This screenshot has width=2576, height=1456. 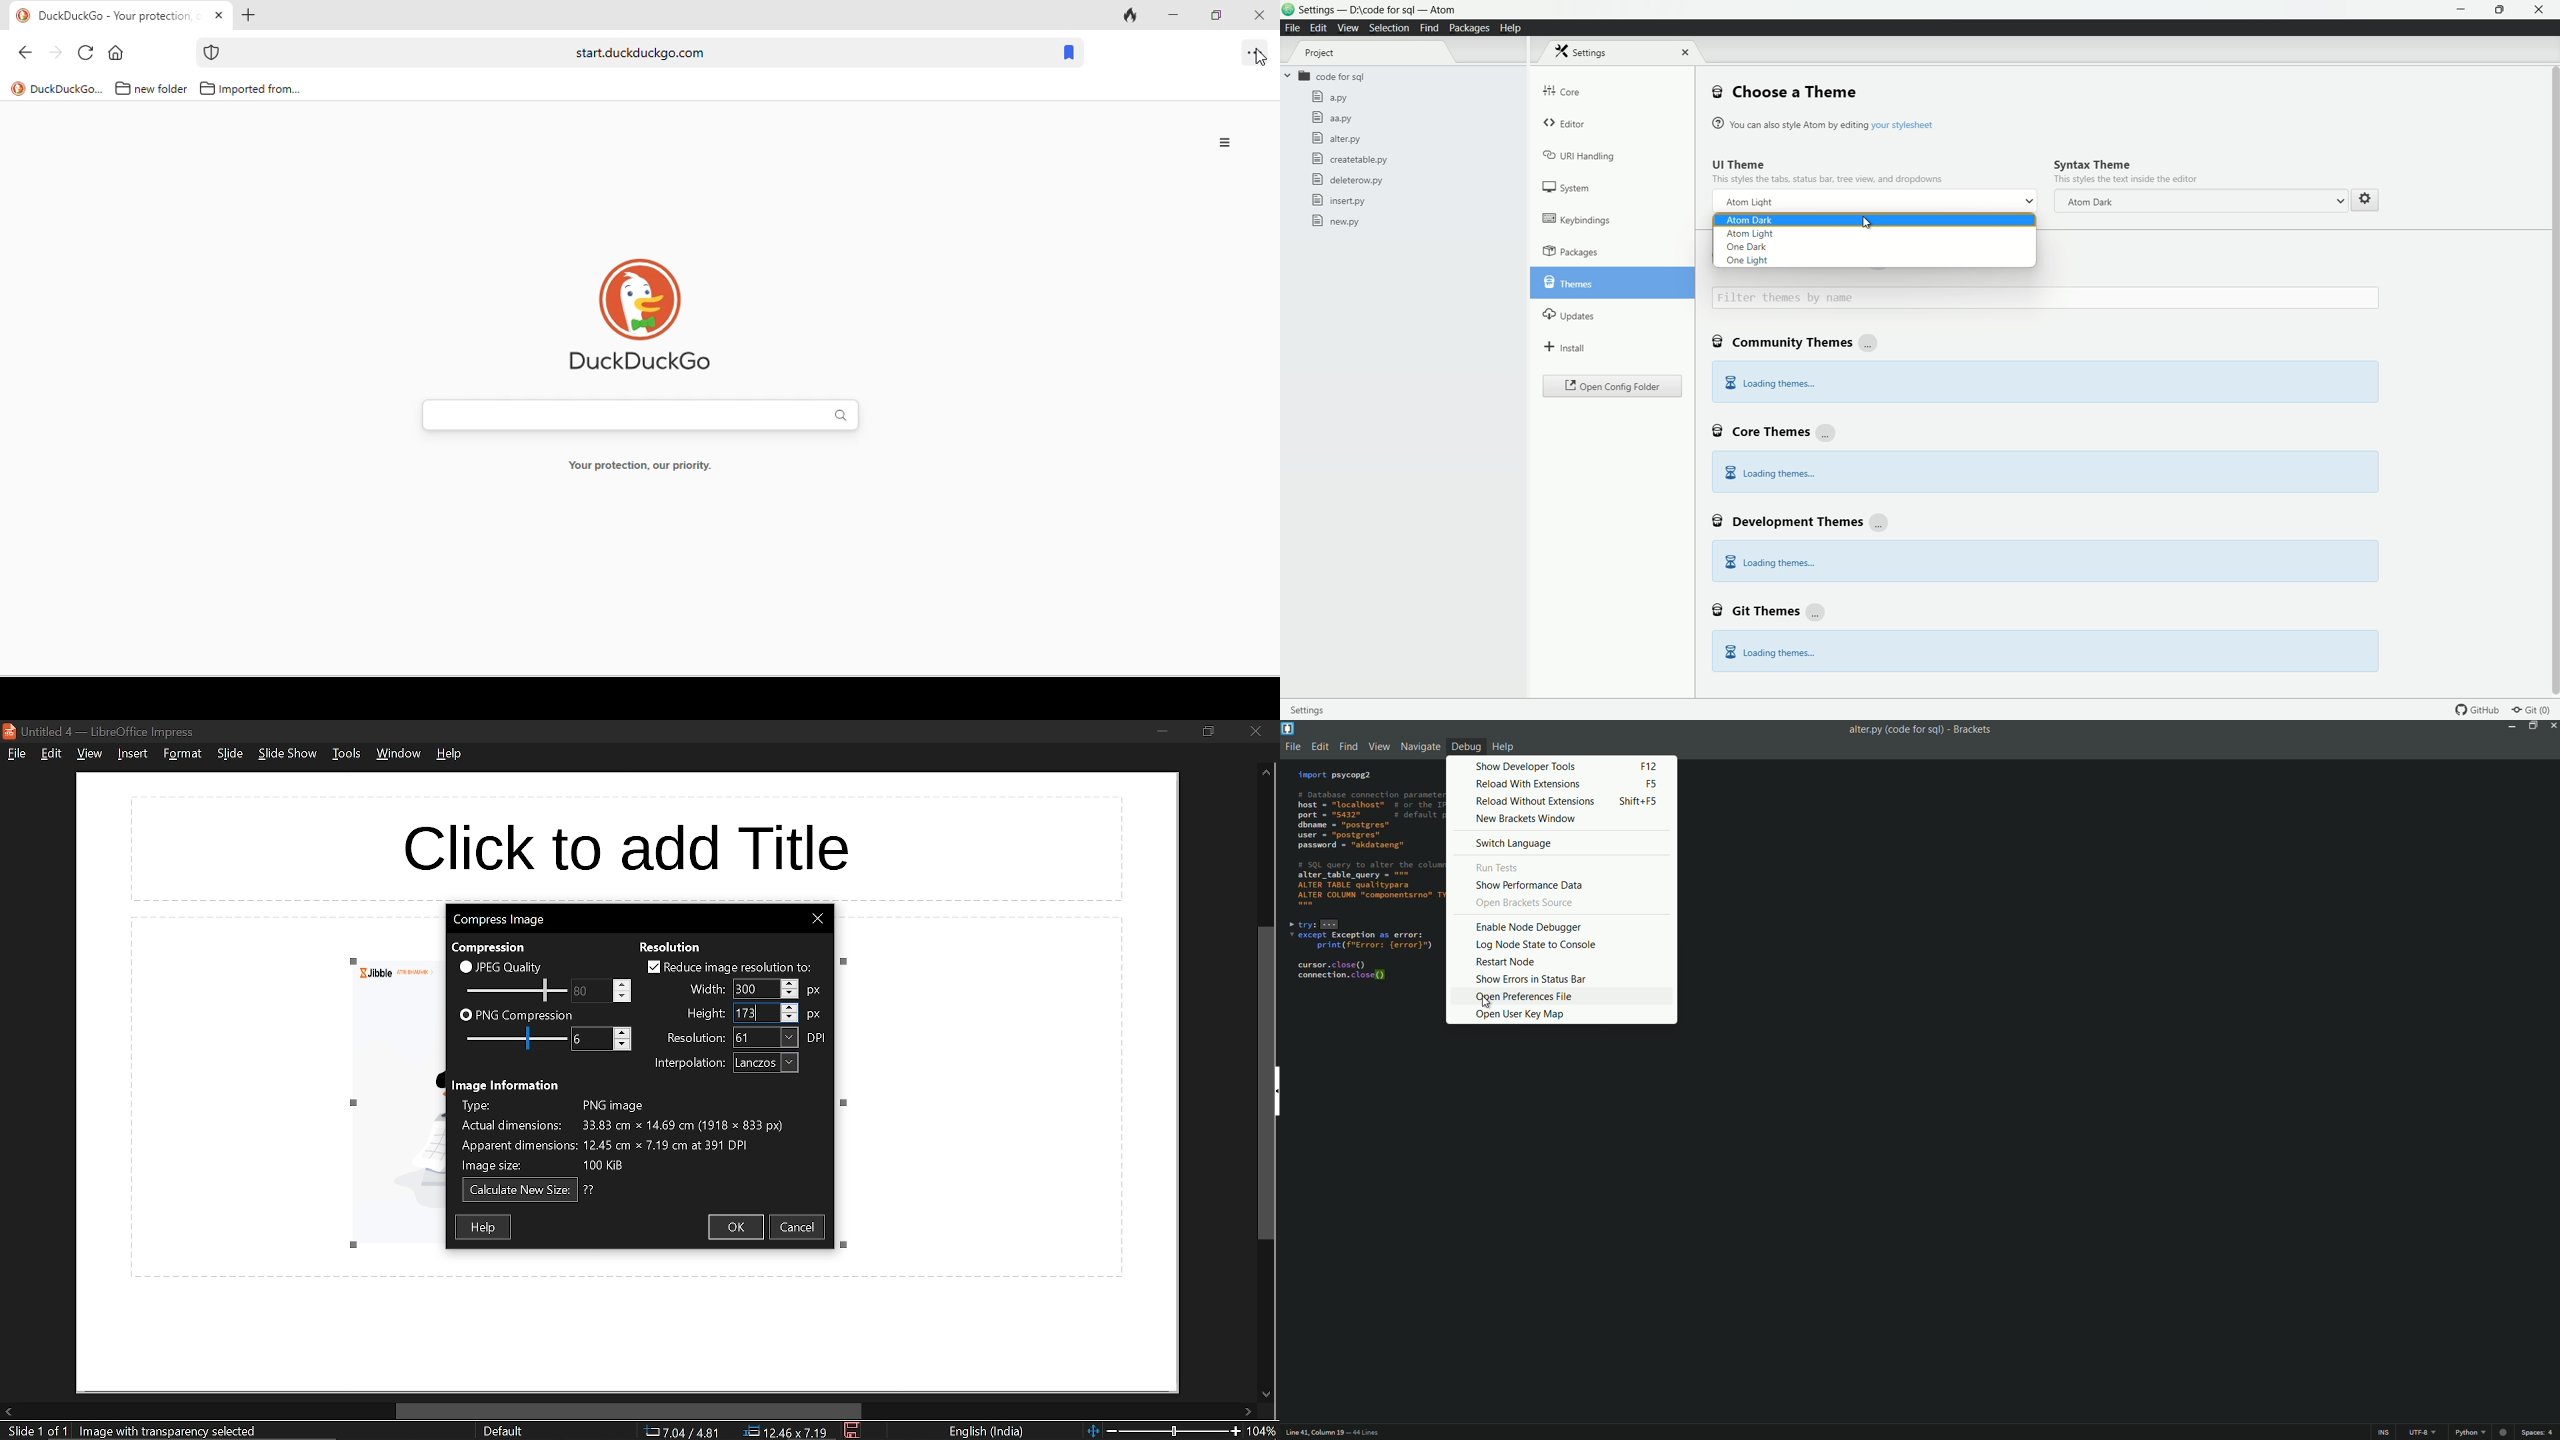 What do you see at coordinates (1249, 1411) in the screenshot?
I see `move right` at bounding box center [1249, 1411].